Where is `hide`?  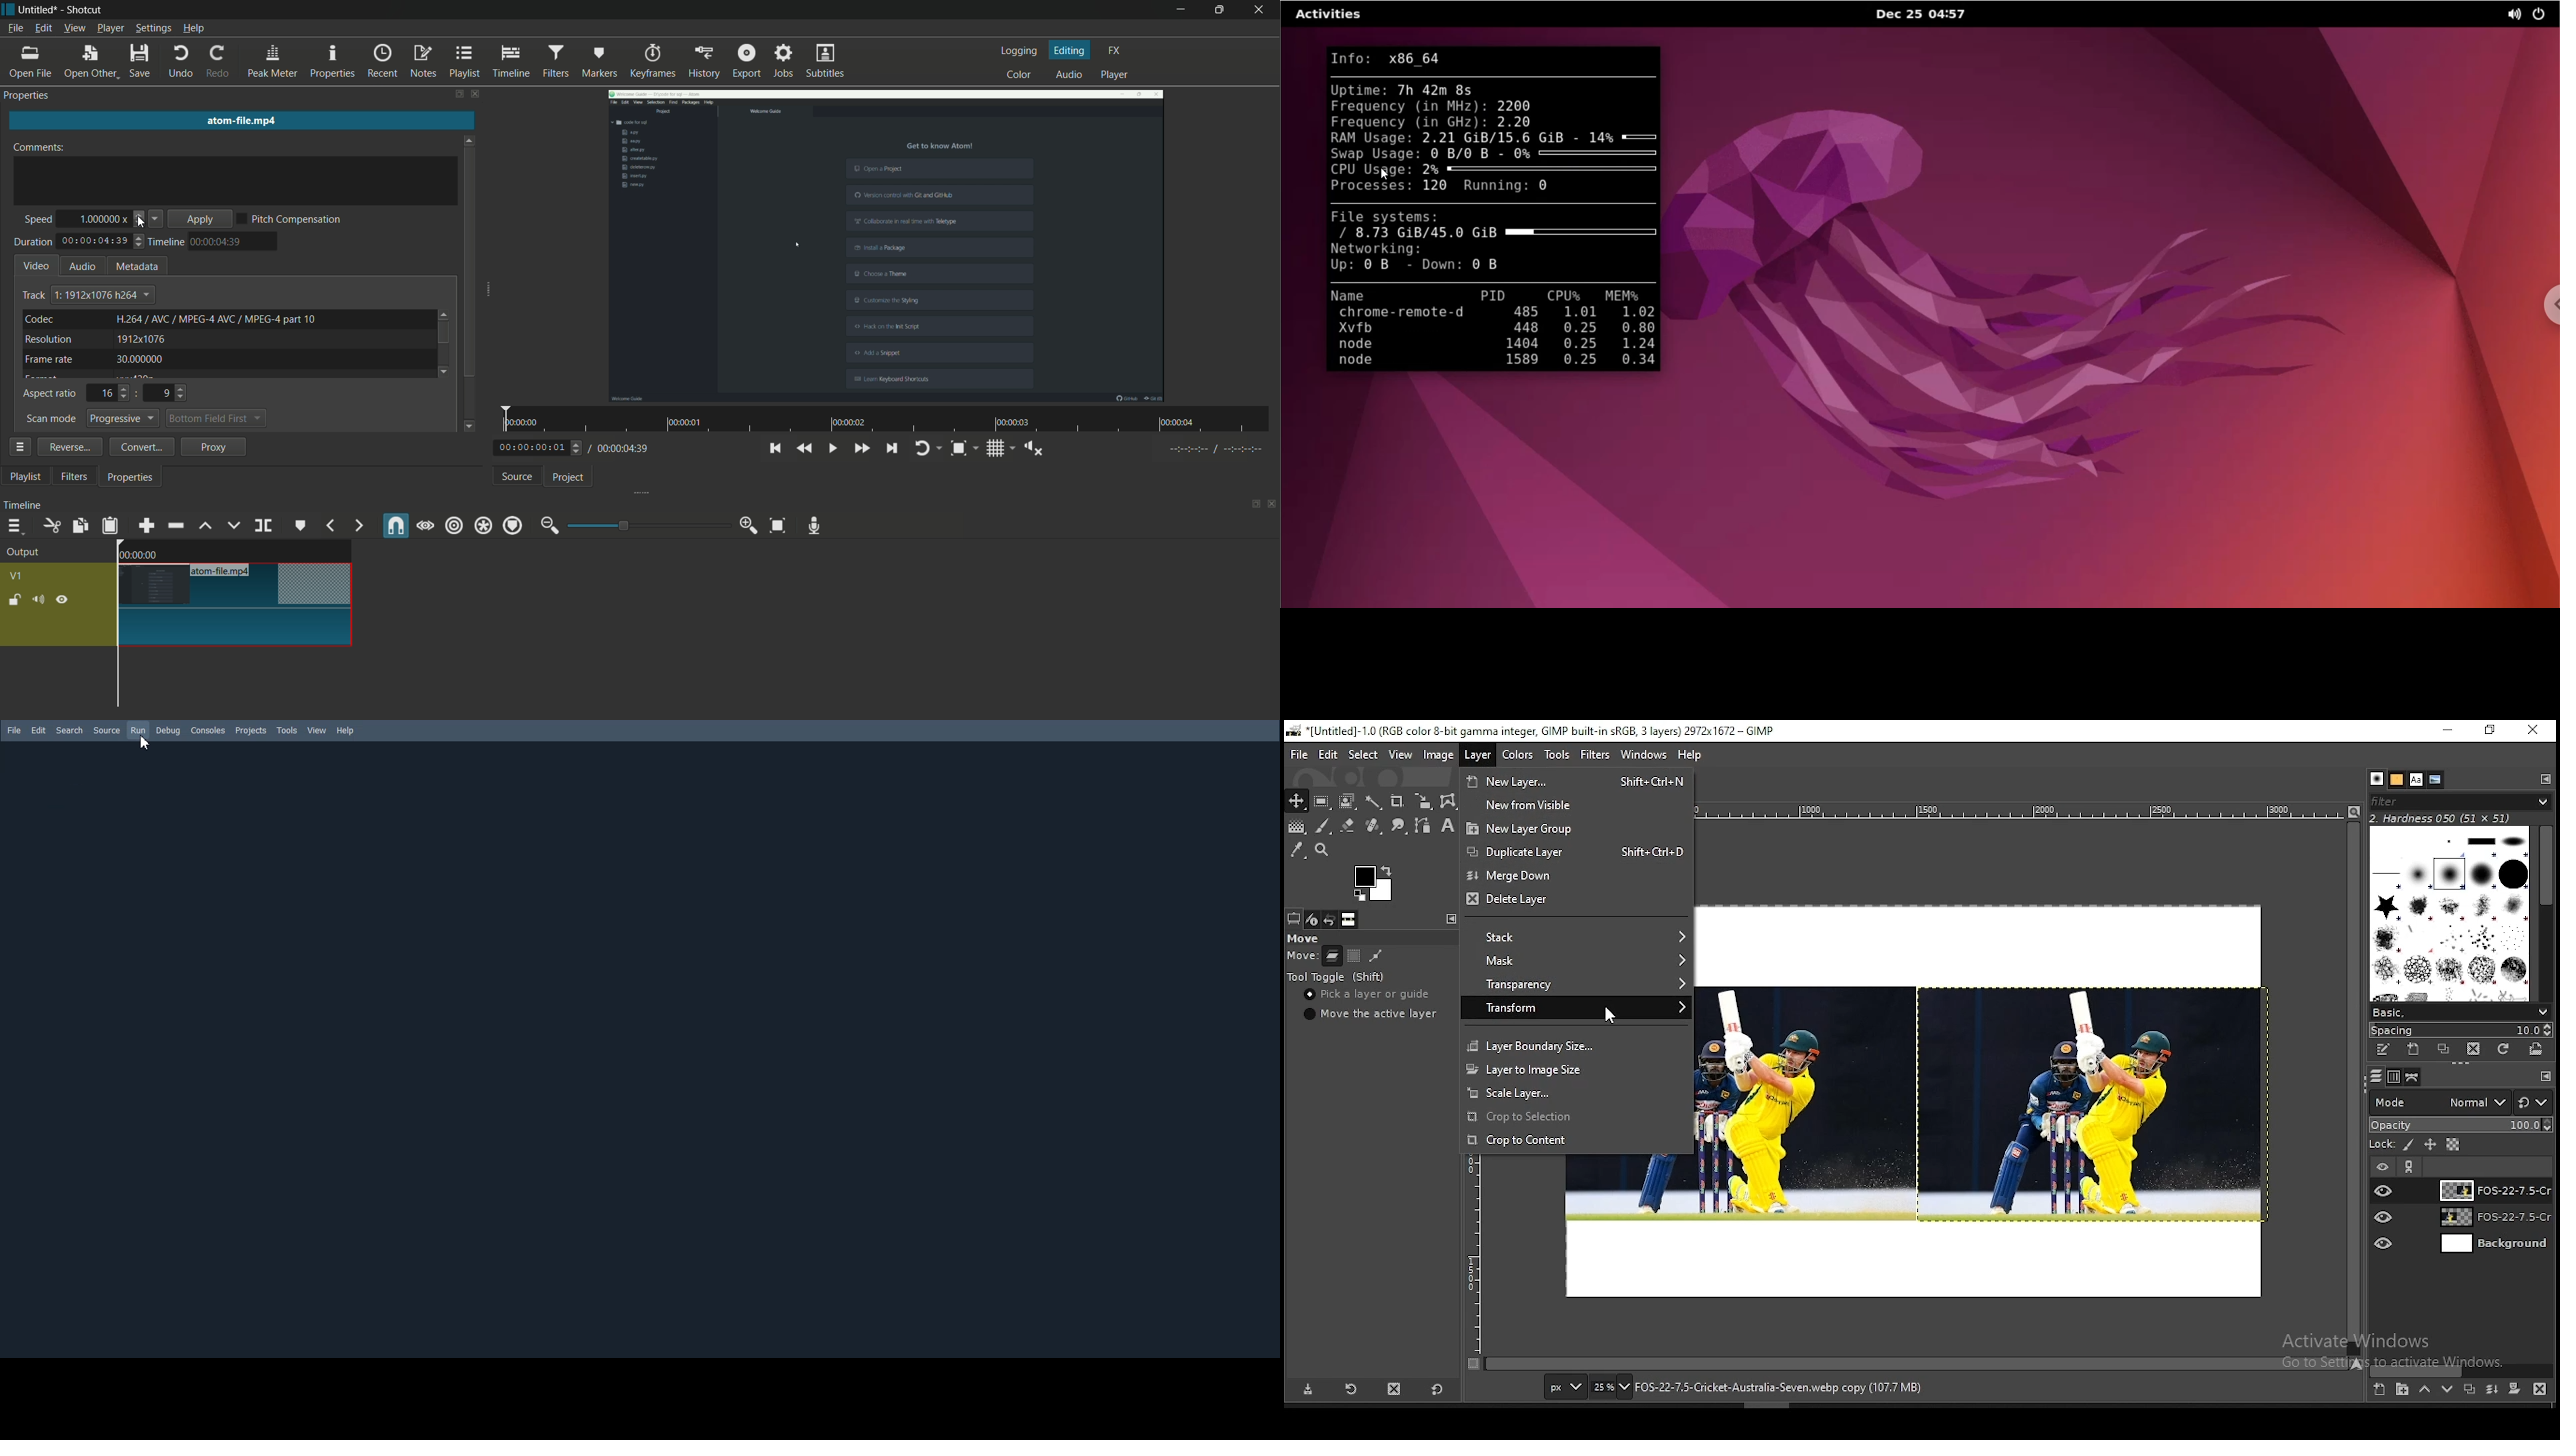
hide is located at coordinates (62, 601).